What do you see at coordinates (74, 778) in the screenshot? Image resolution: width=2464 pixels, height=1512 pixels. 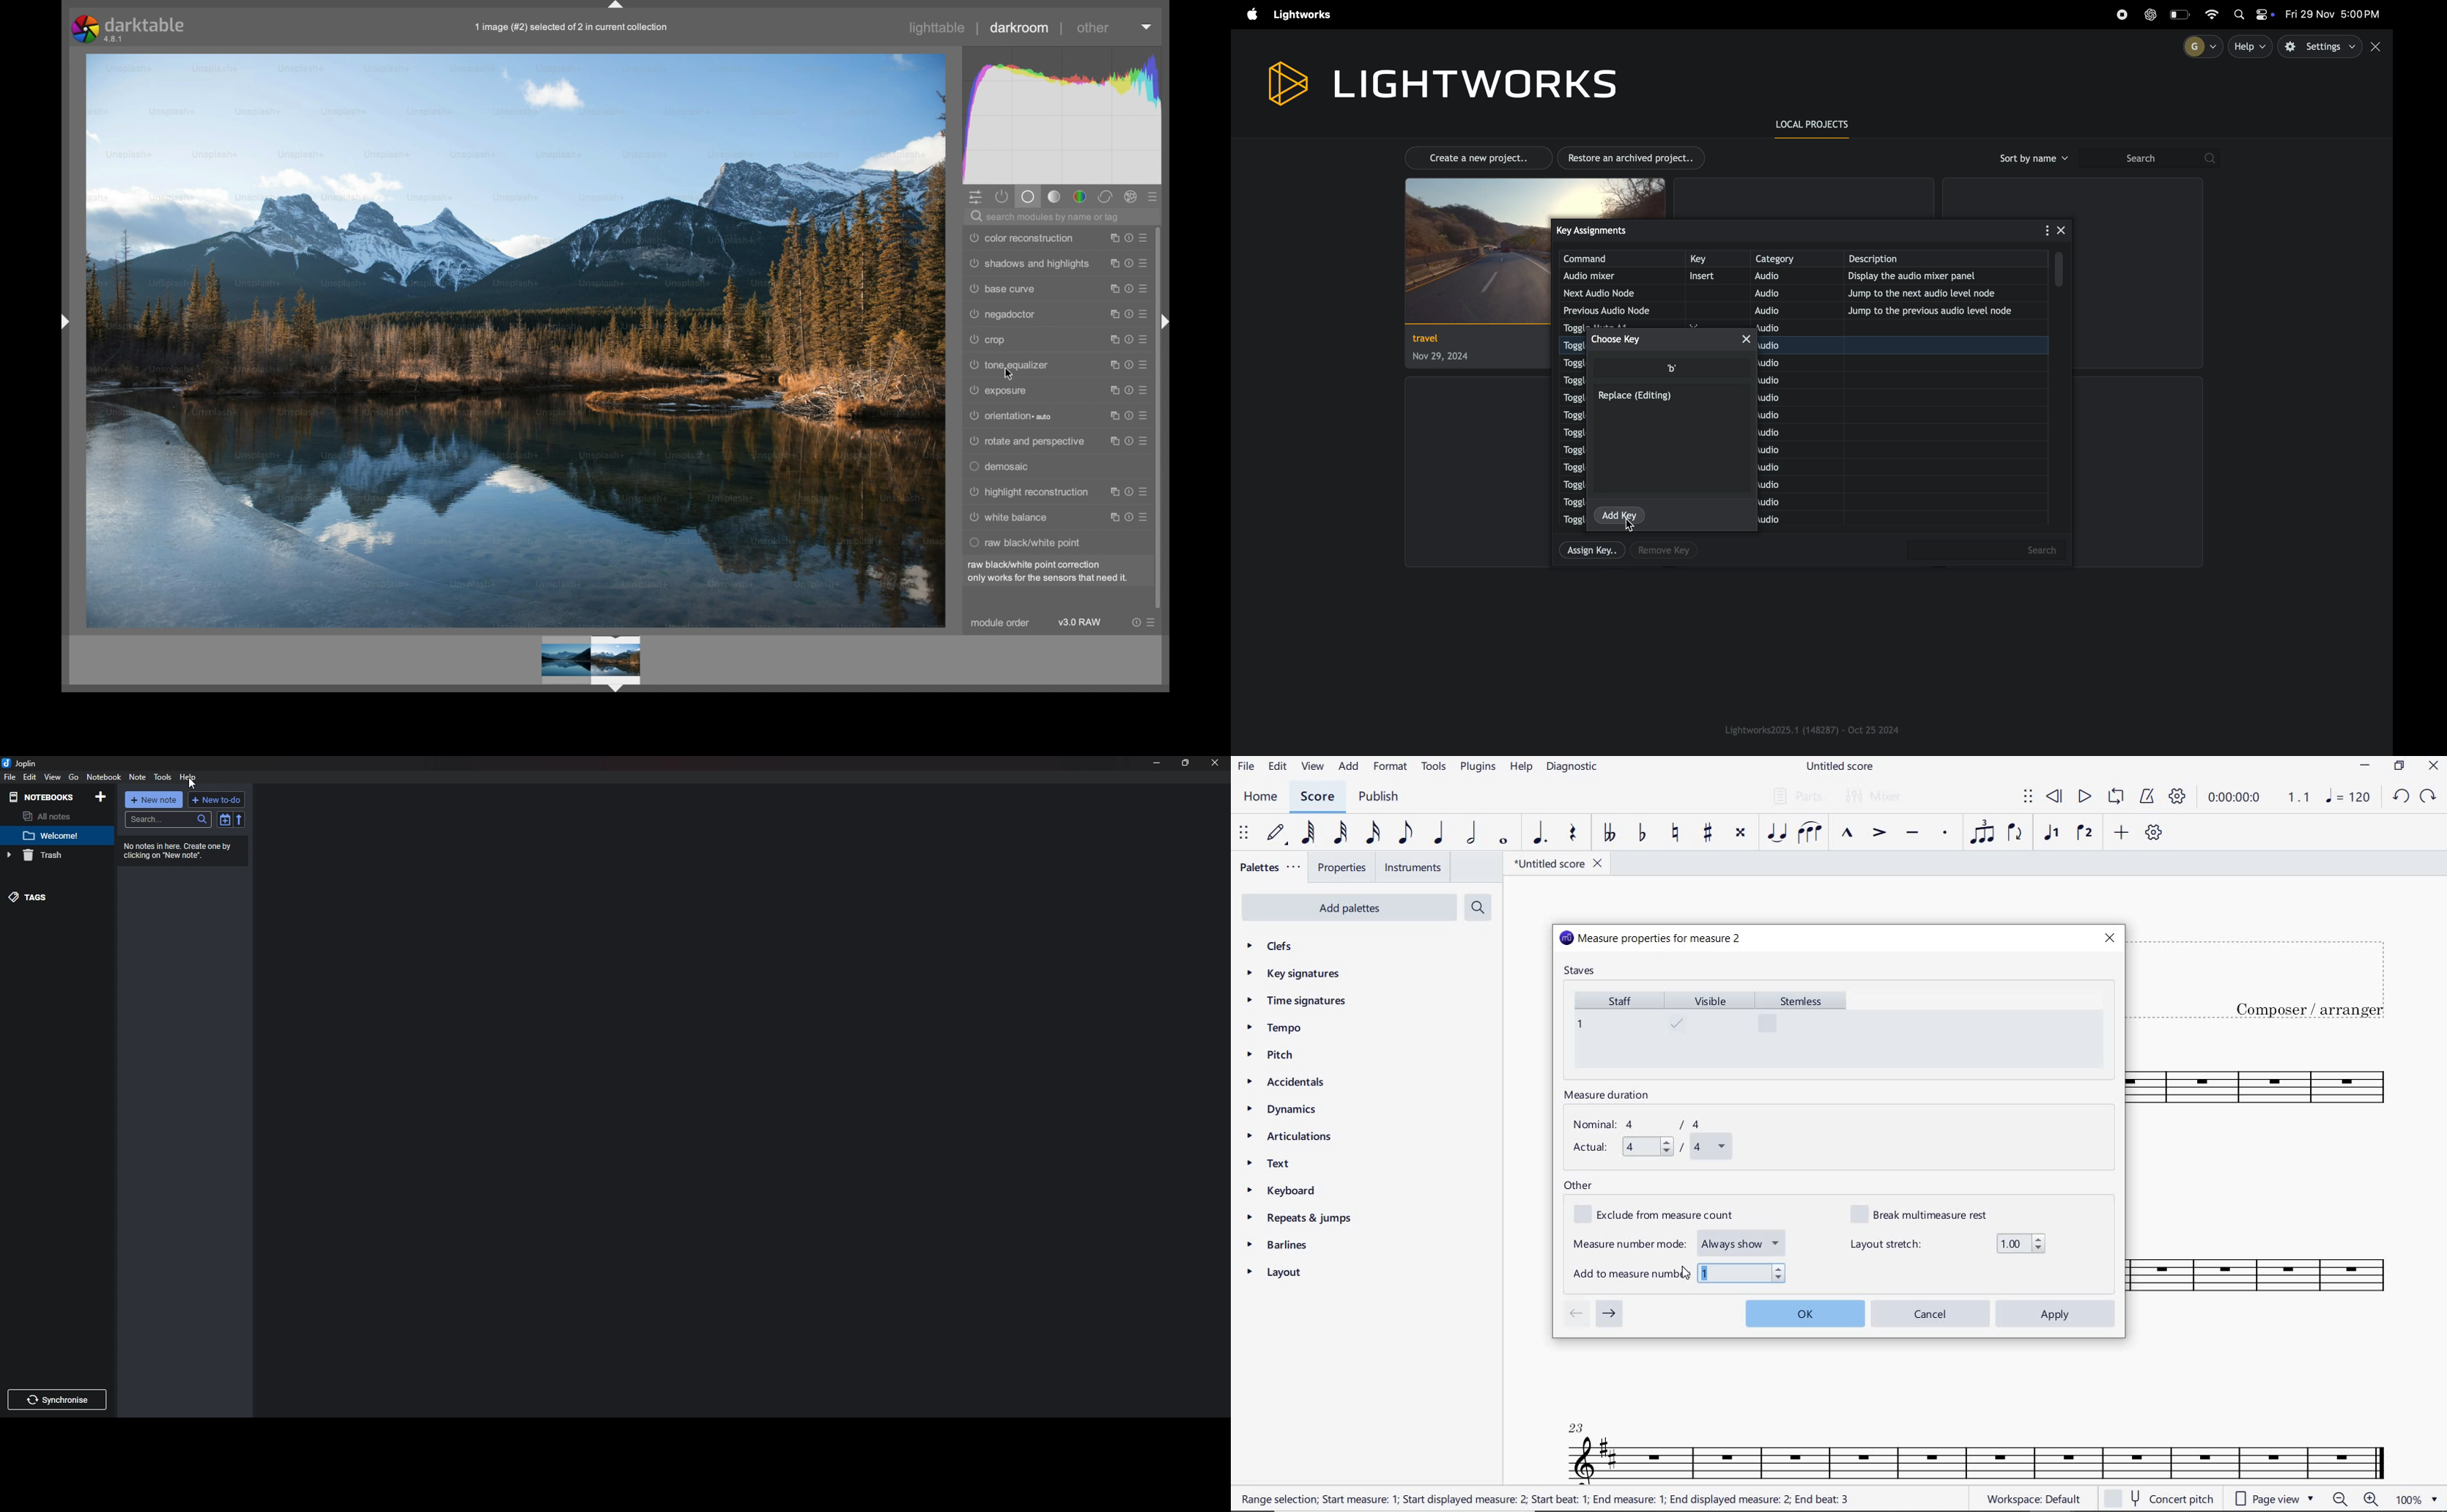 I see `go` at bounding box center [74, 778].